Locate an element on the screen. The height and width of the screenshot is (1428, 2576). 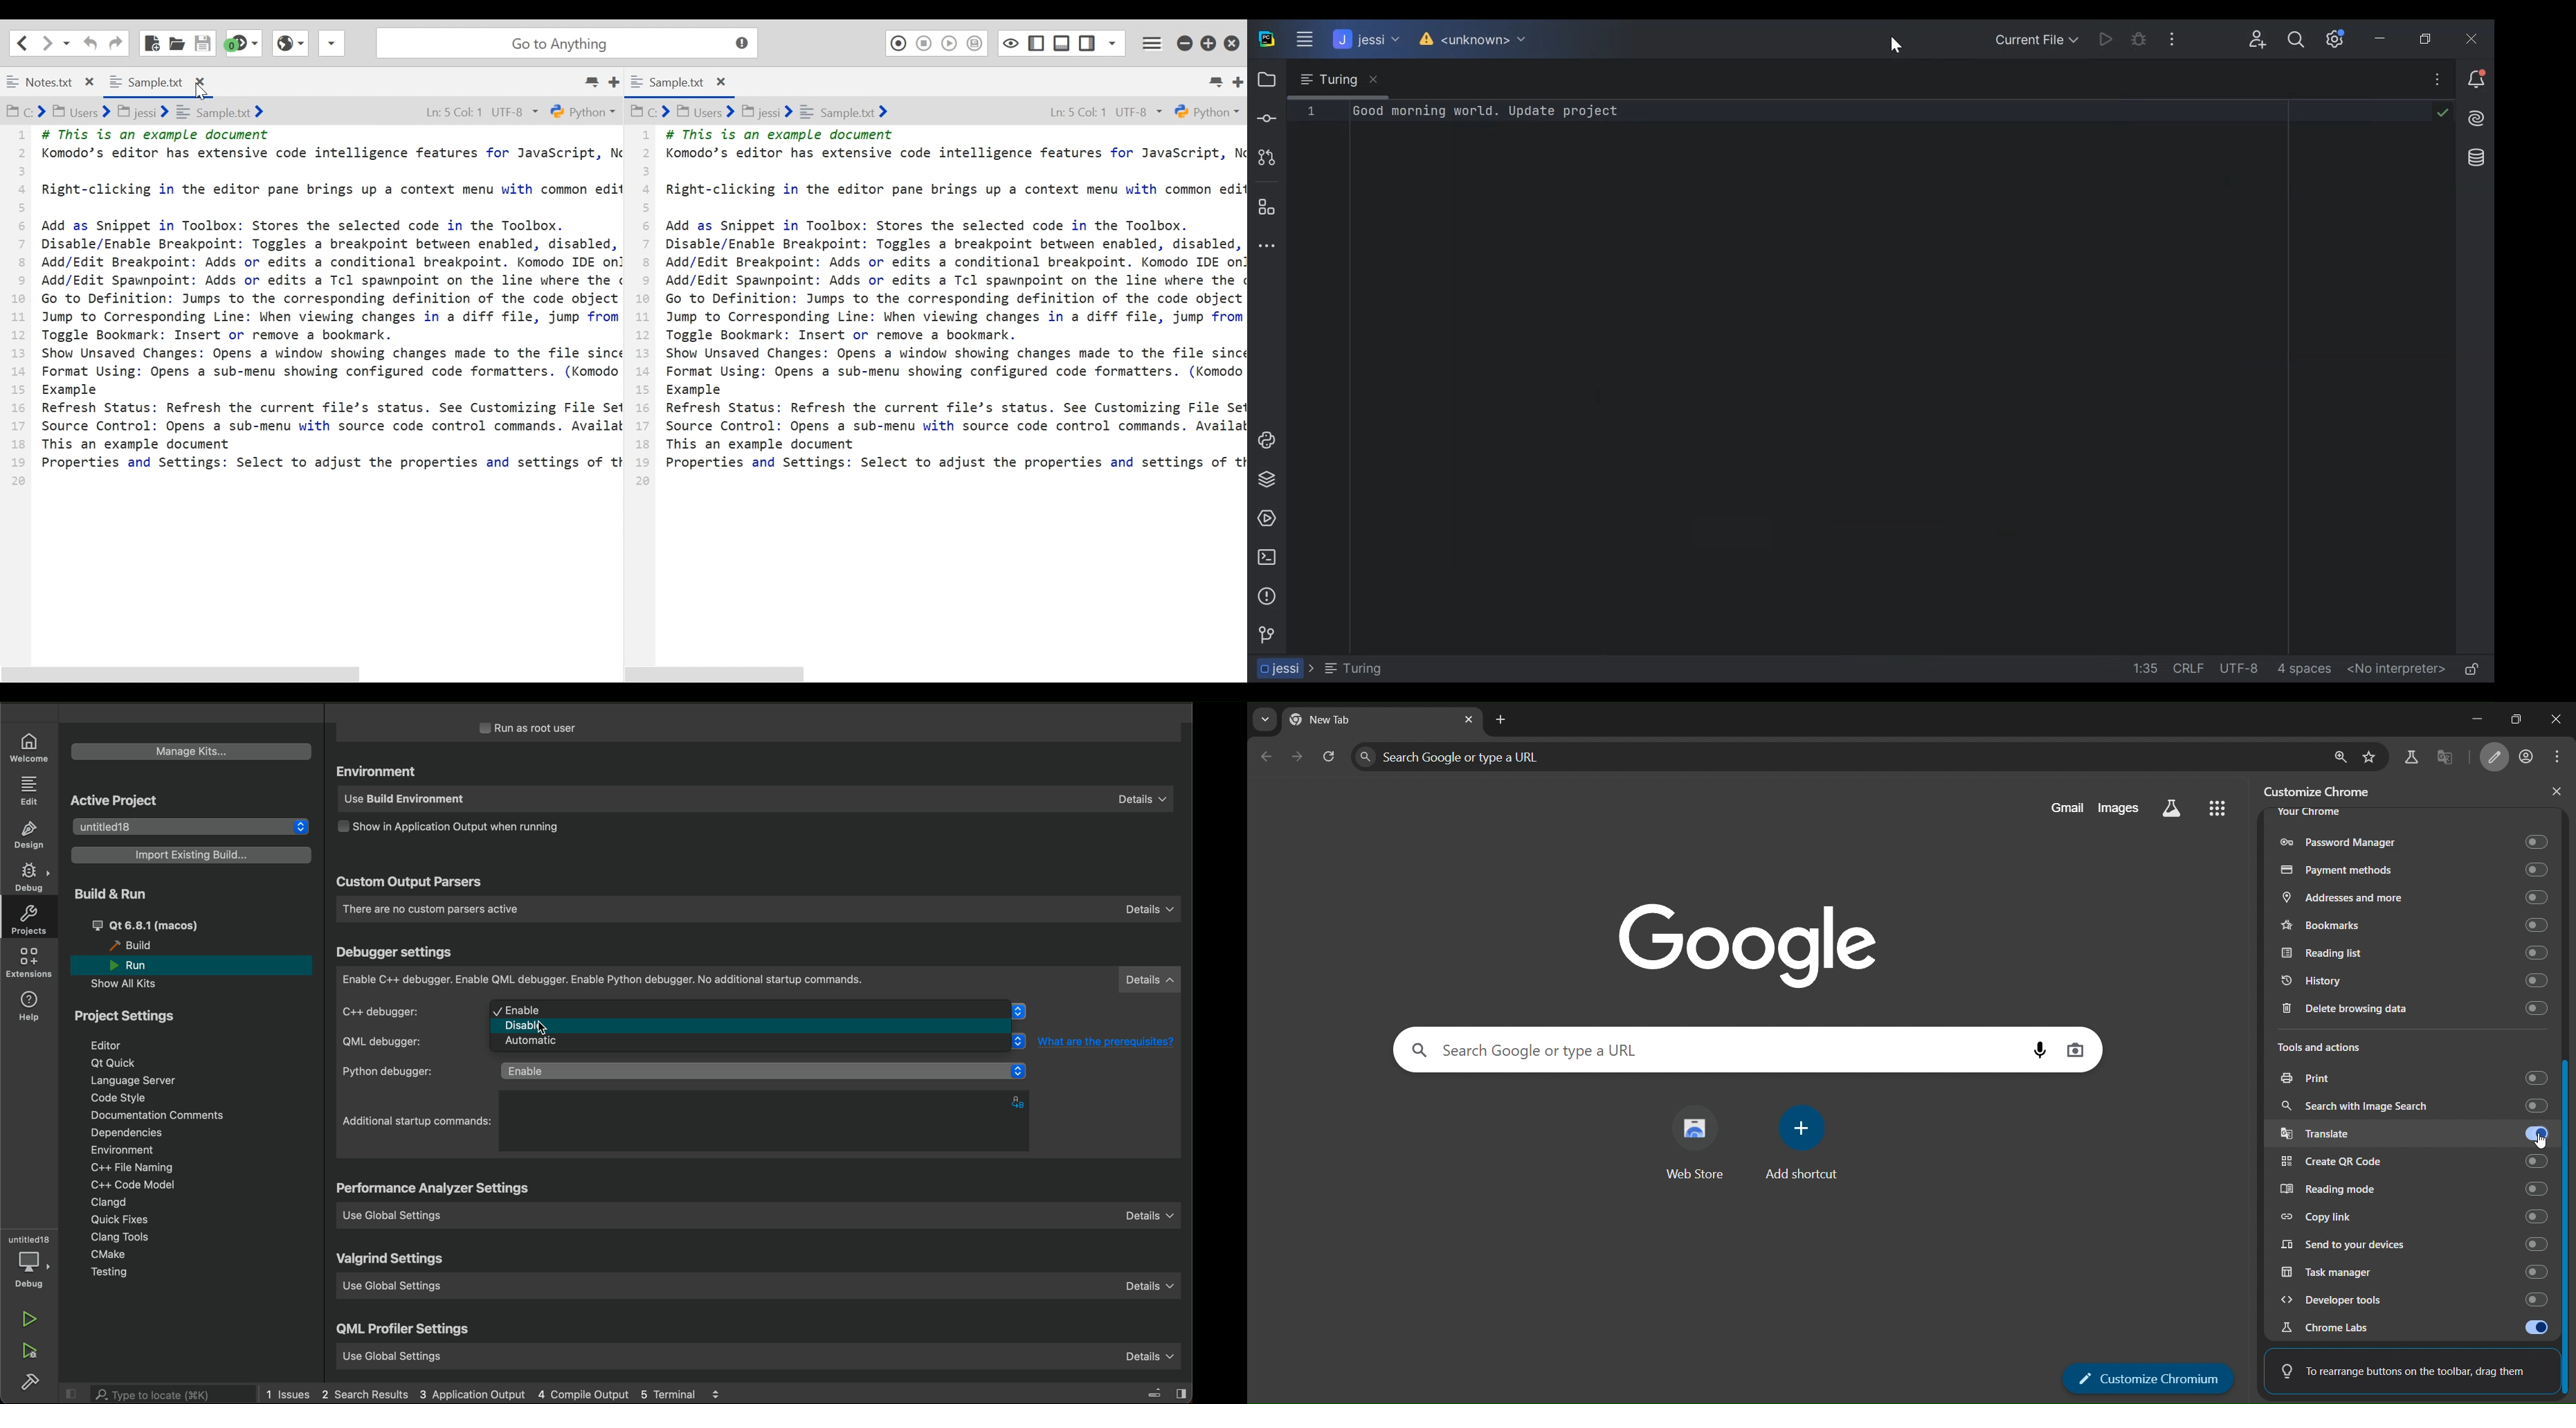
Restore is located at coordinates (2432, 38).